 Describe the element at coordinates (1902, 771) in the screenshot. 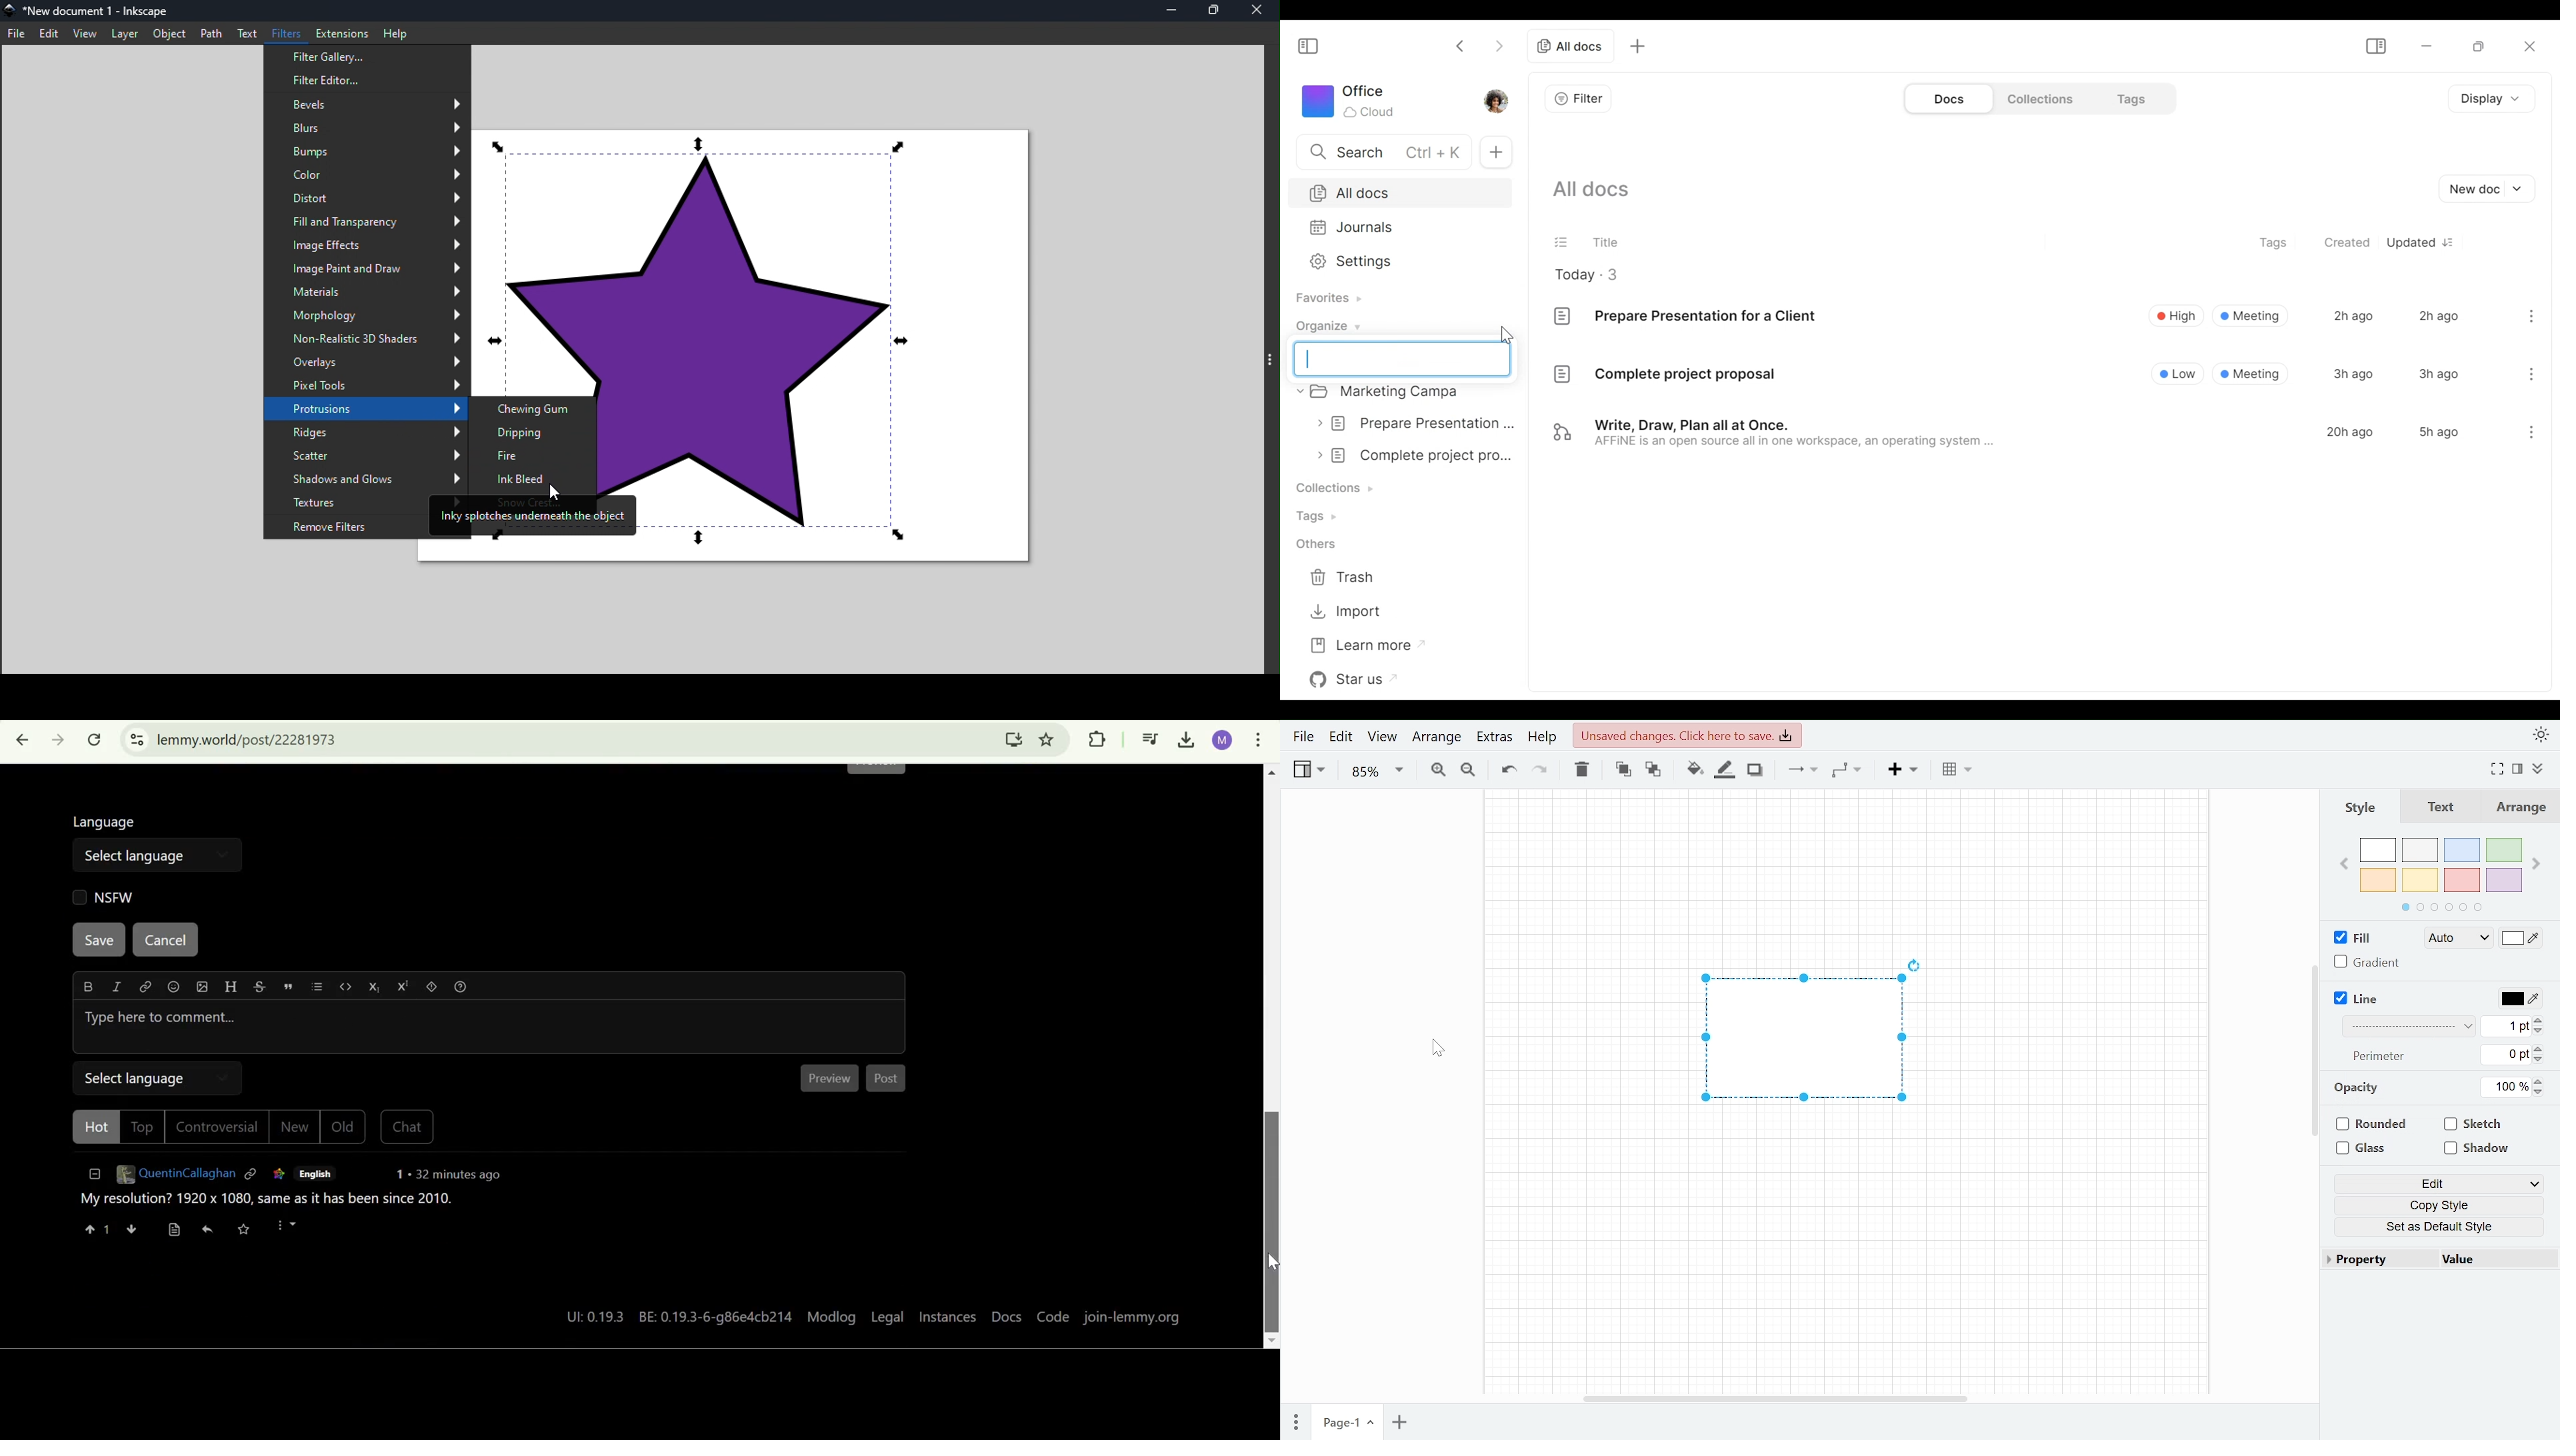

I see `Insert` at that location.